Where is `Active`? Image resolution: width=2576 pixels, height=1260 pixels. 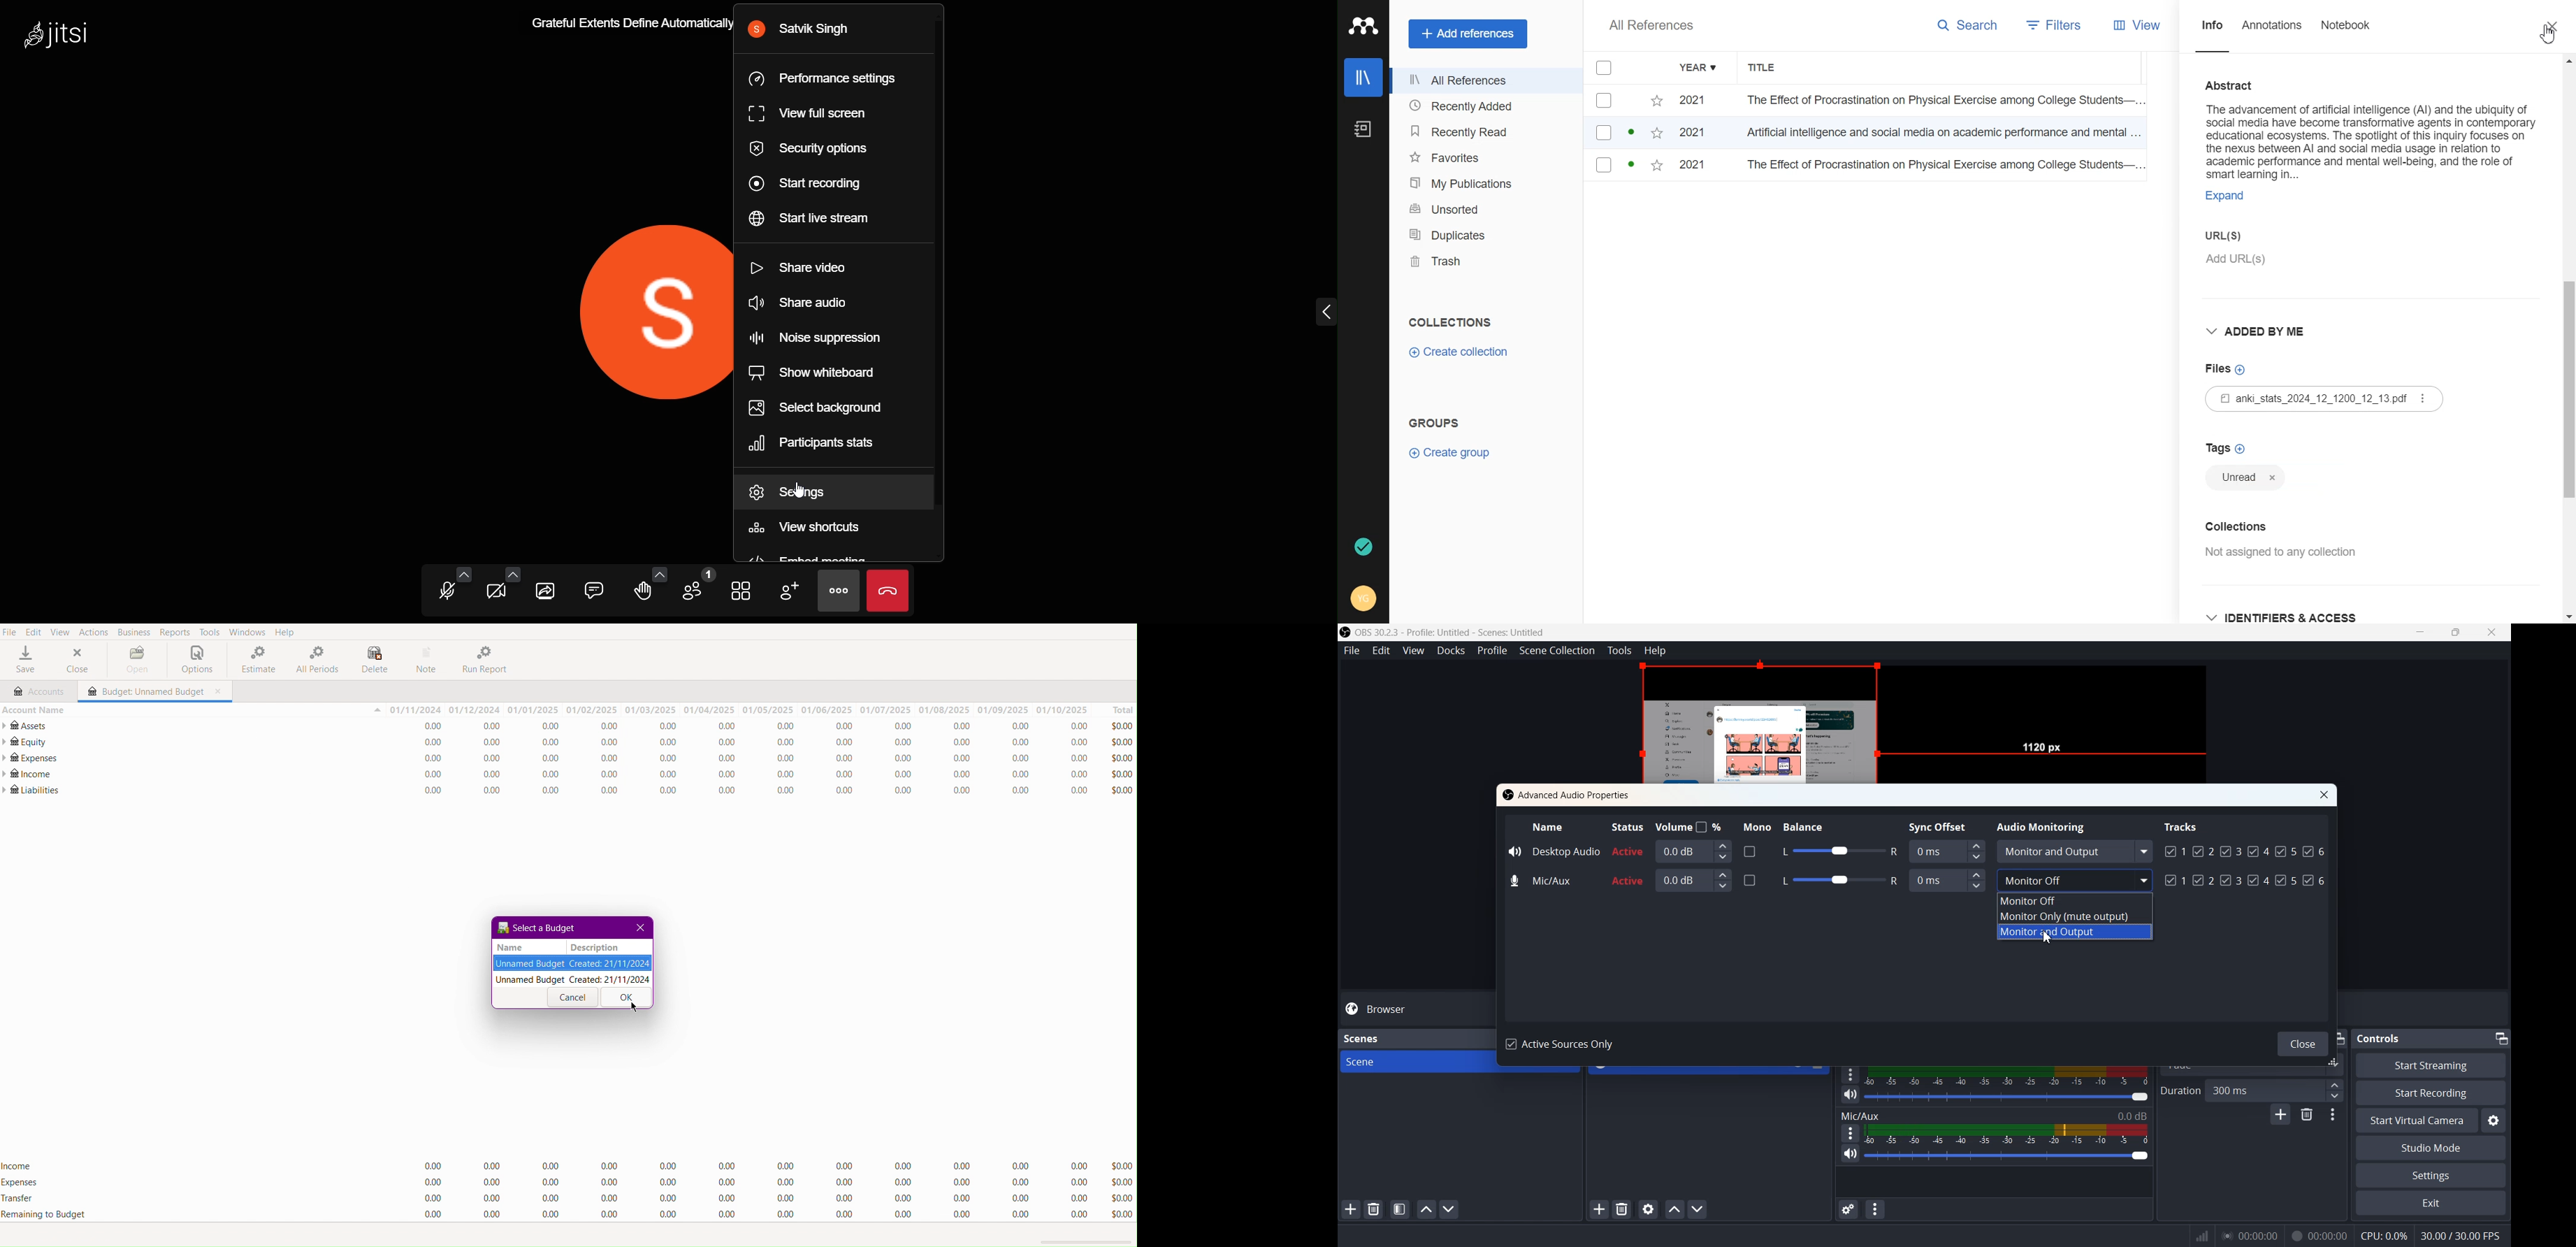
Active is located at coordinates (1628, 867).